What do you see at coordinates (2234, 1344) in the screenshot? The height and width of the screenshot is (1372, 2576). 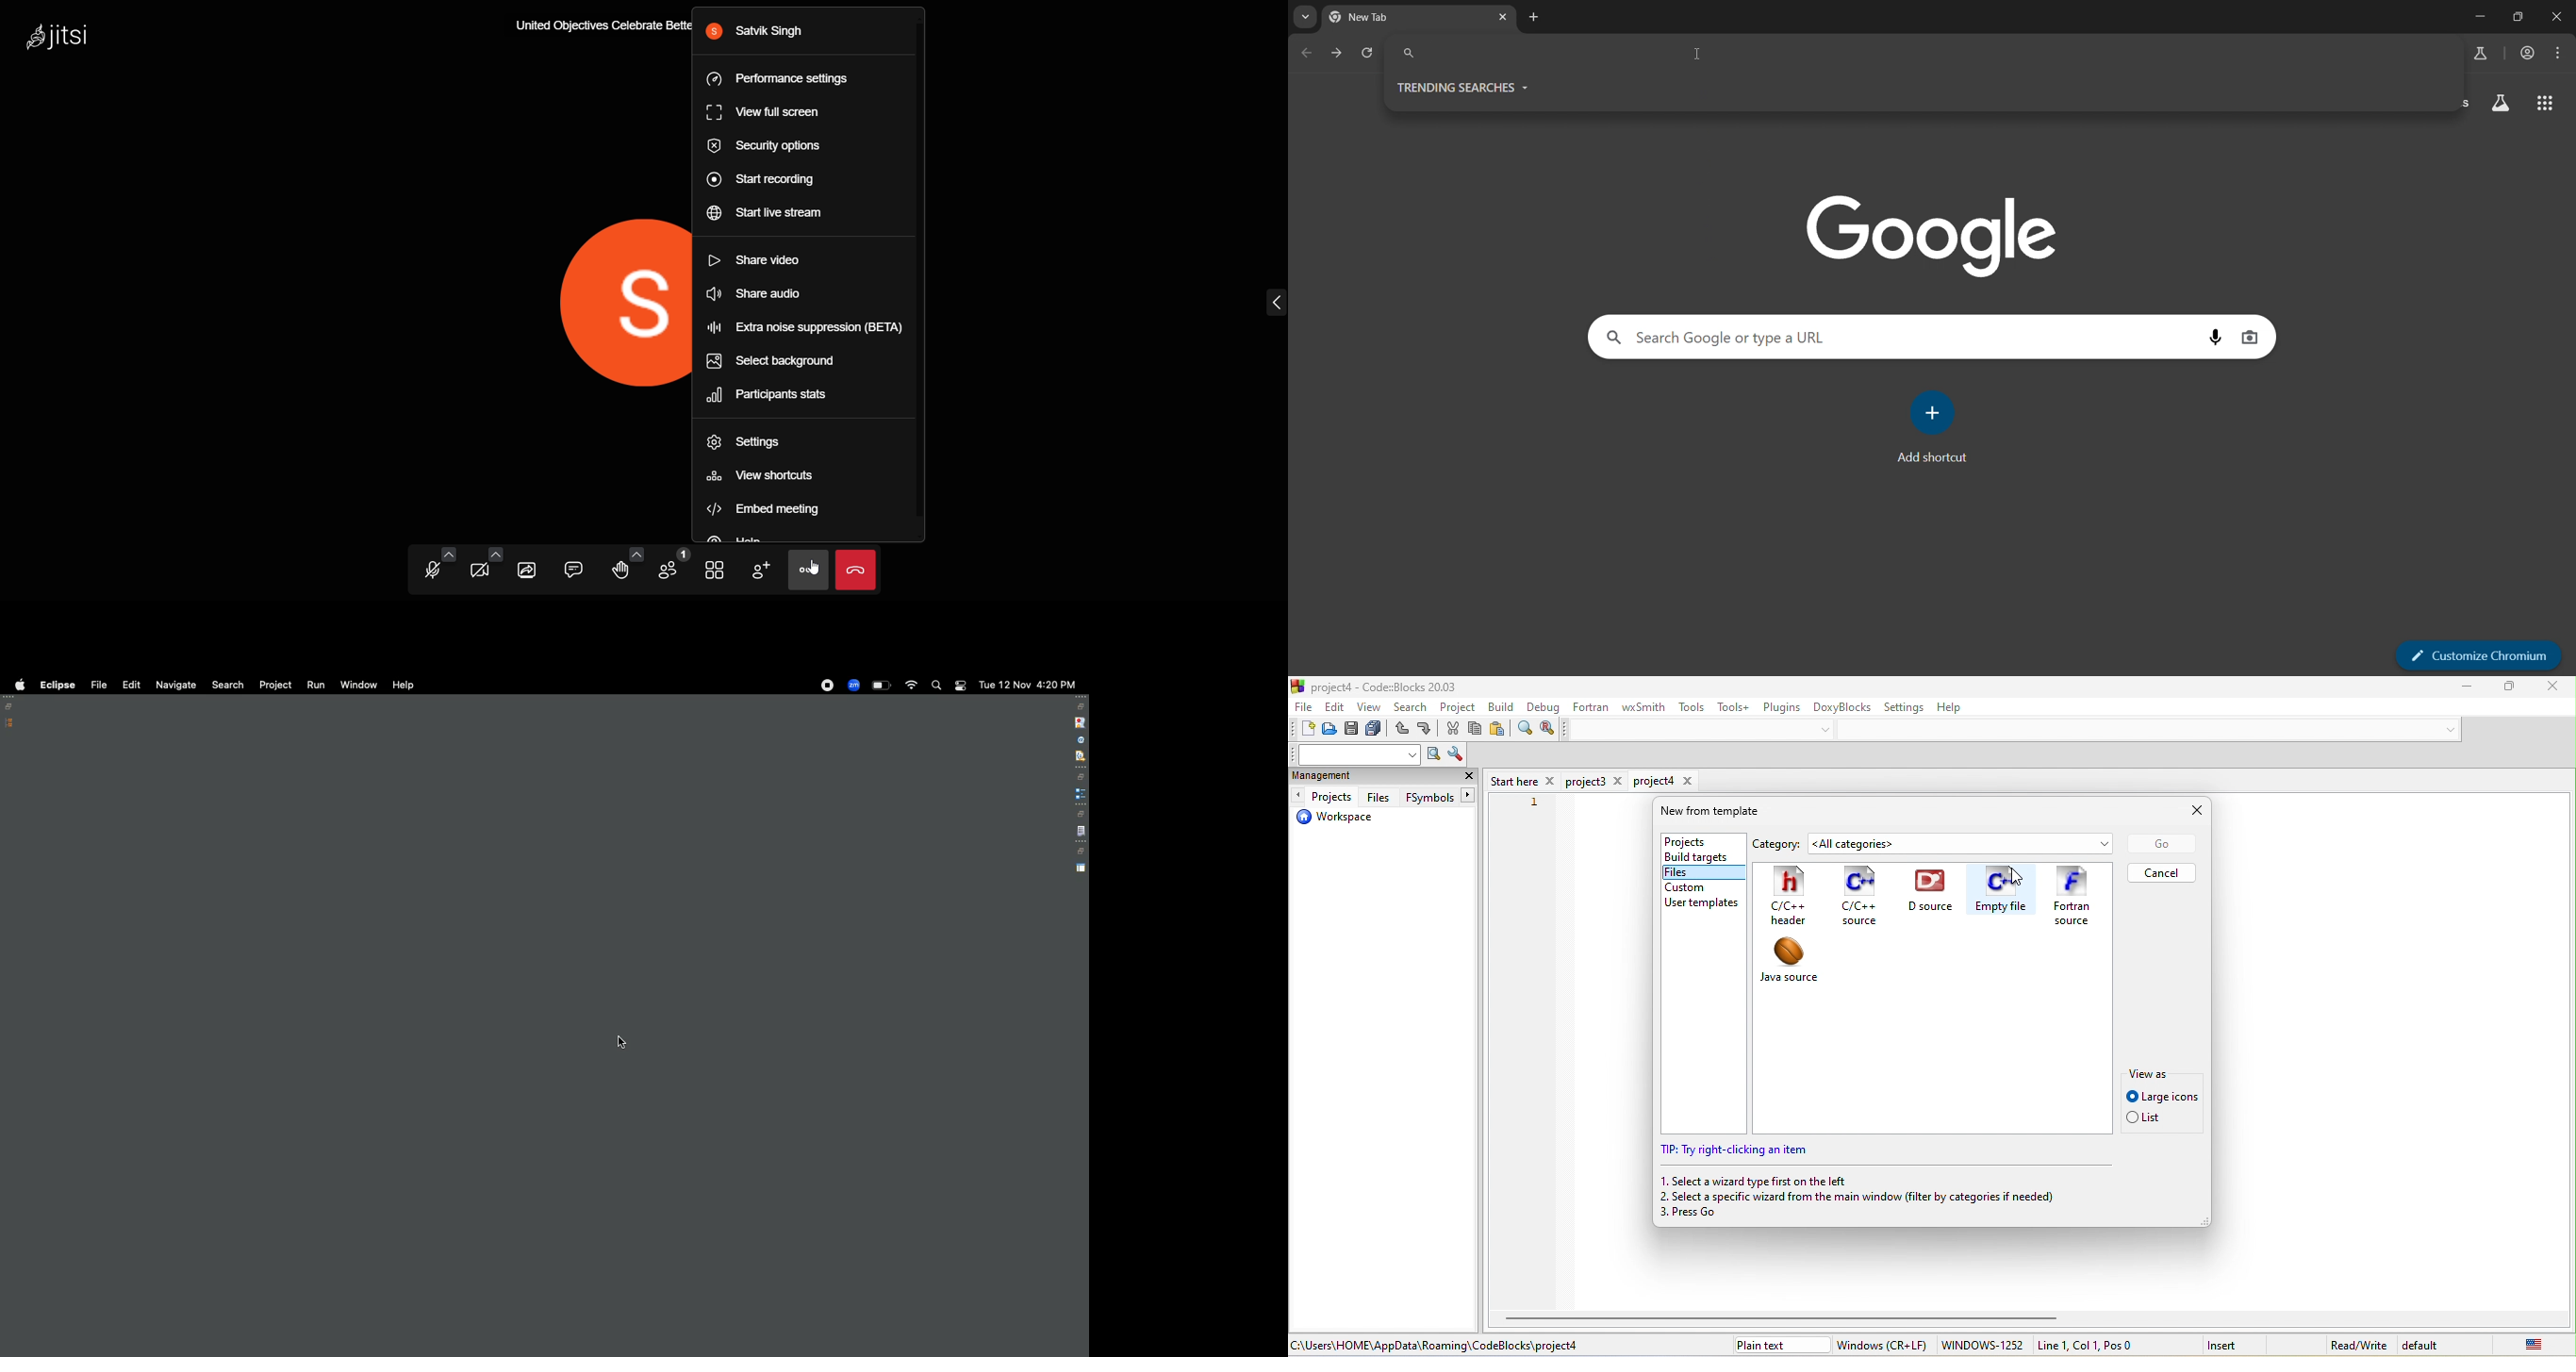 I see `insert` at bounding box center [2234, 1344].